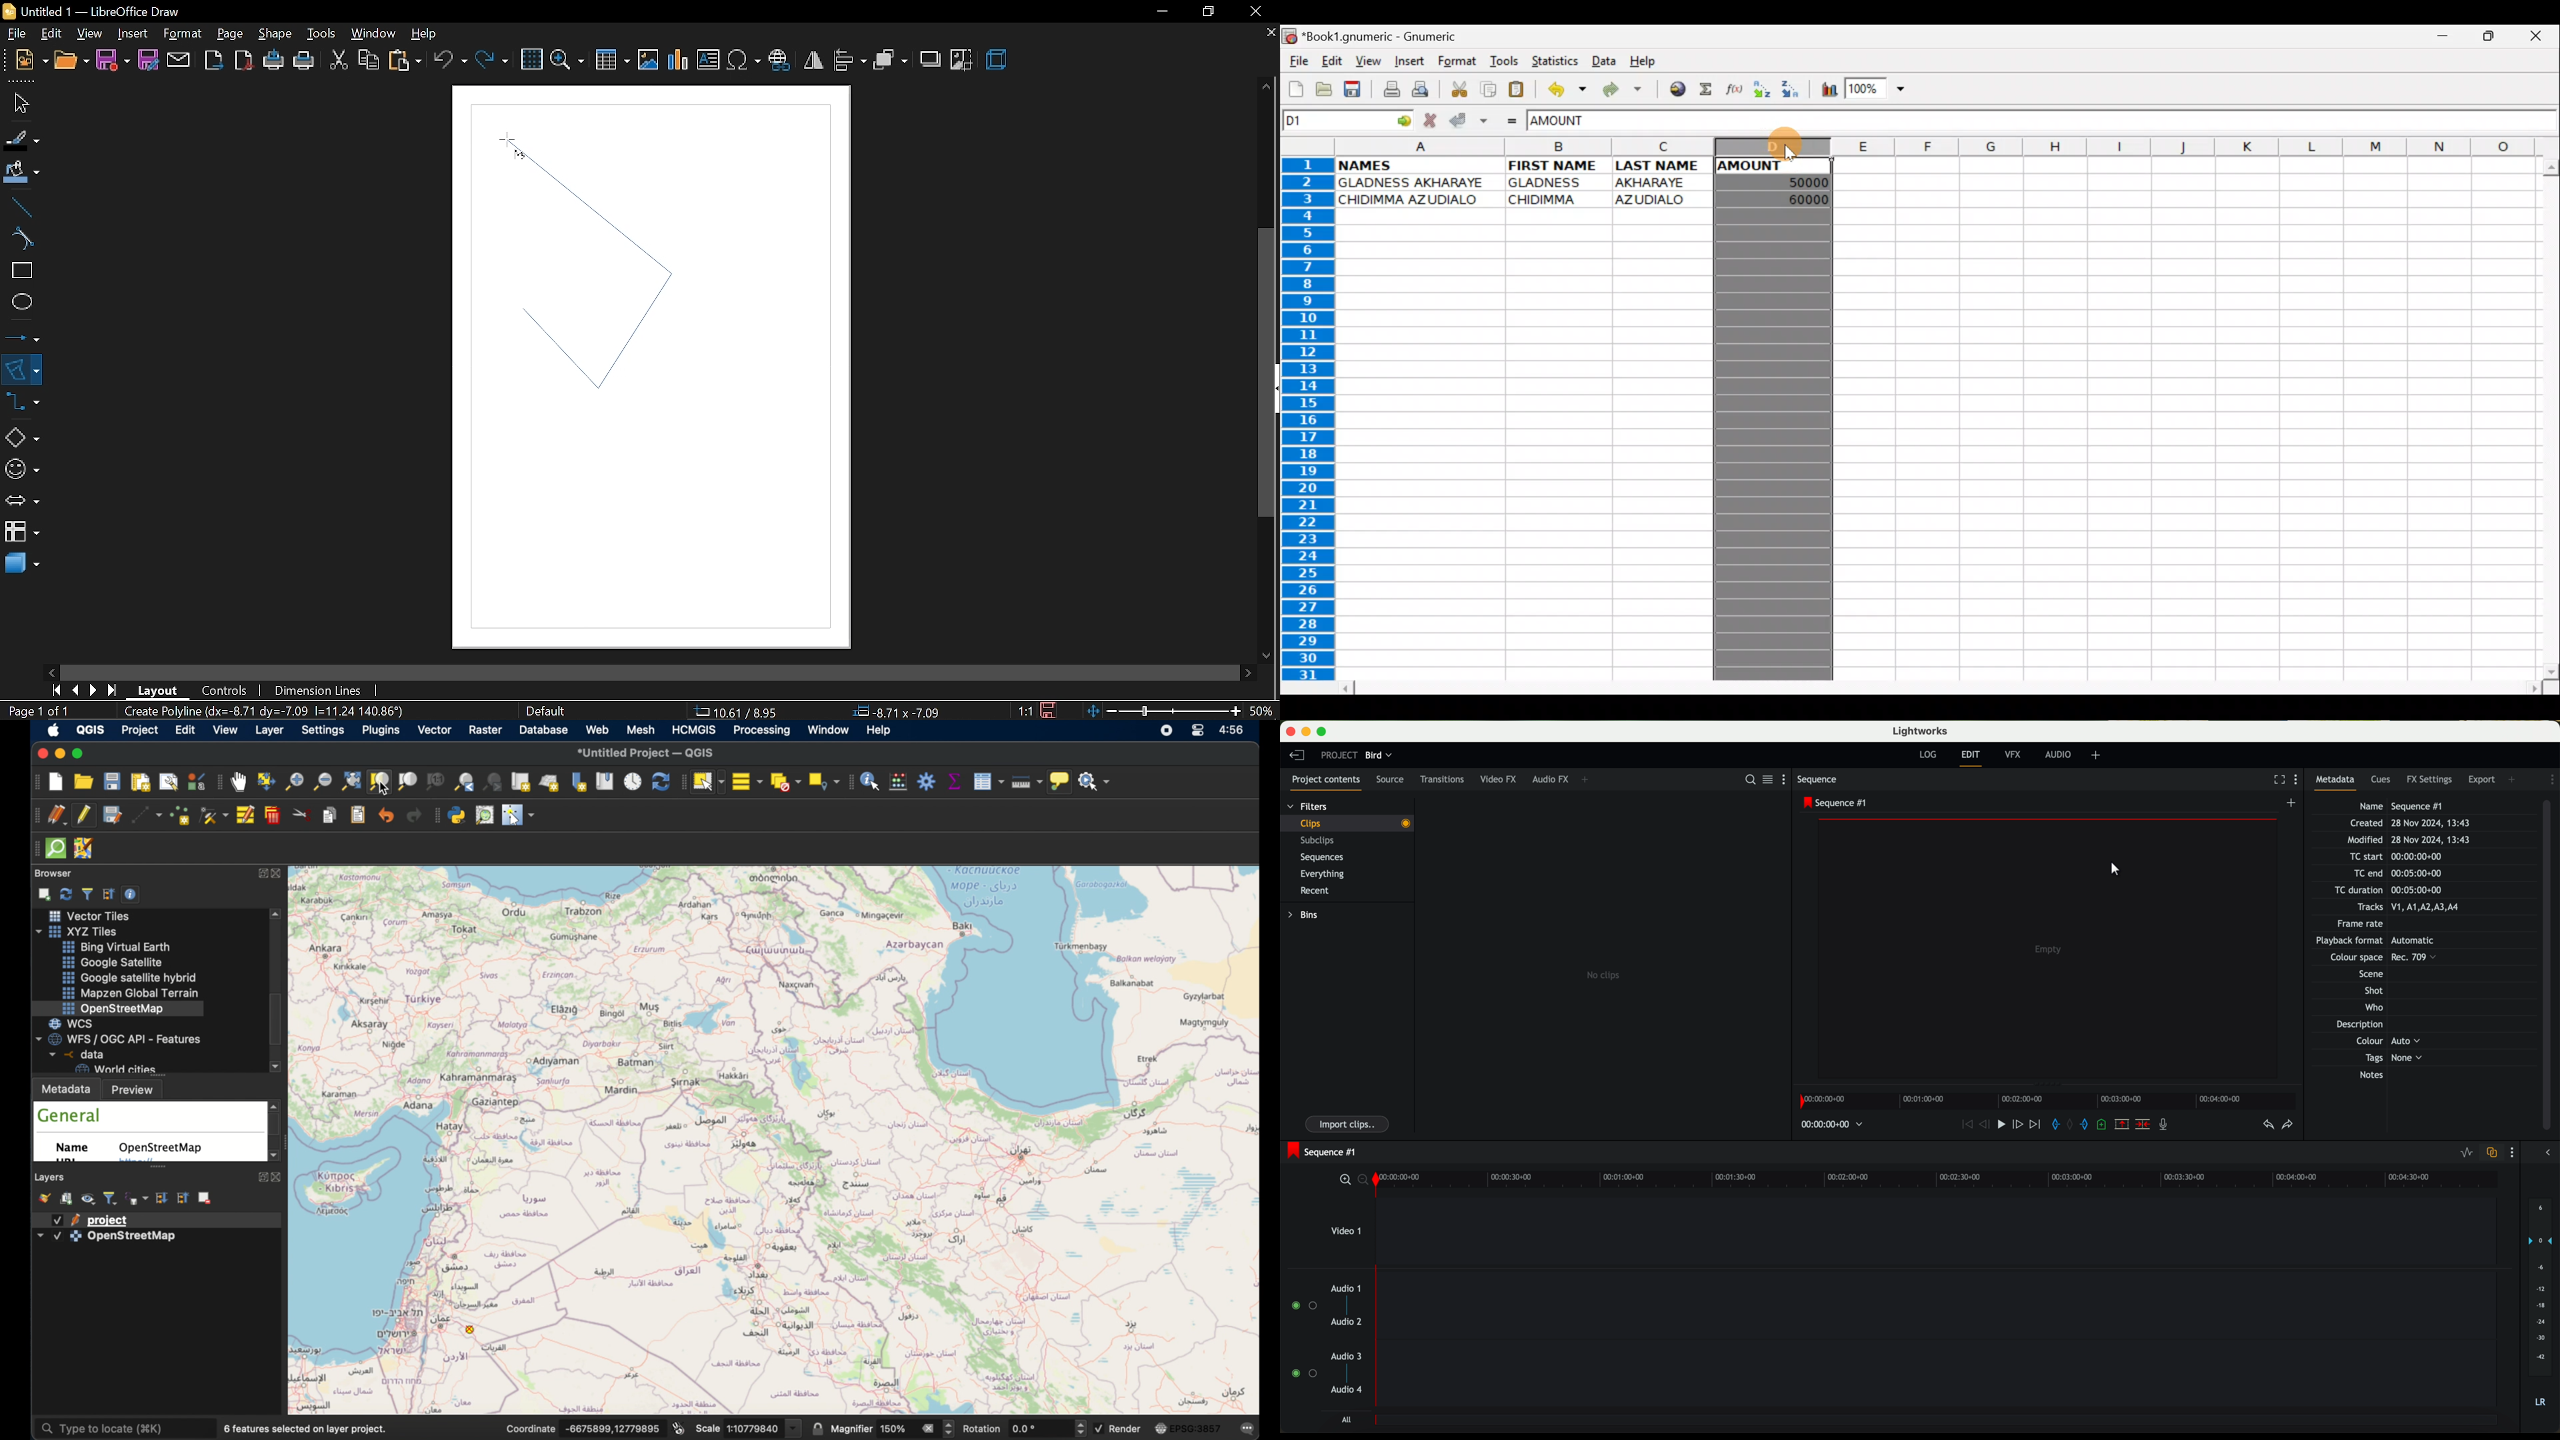  Describe the element at coordinates (1938, 1424) in the screenshot. I see `all` at that location.